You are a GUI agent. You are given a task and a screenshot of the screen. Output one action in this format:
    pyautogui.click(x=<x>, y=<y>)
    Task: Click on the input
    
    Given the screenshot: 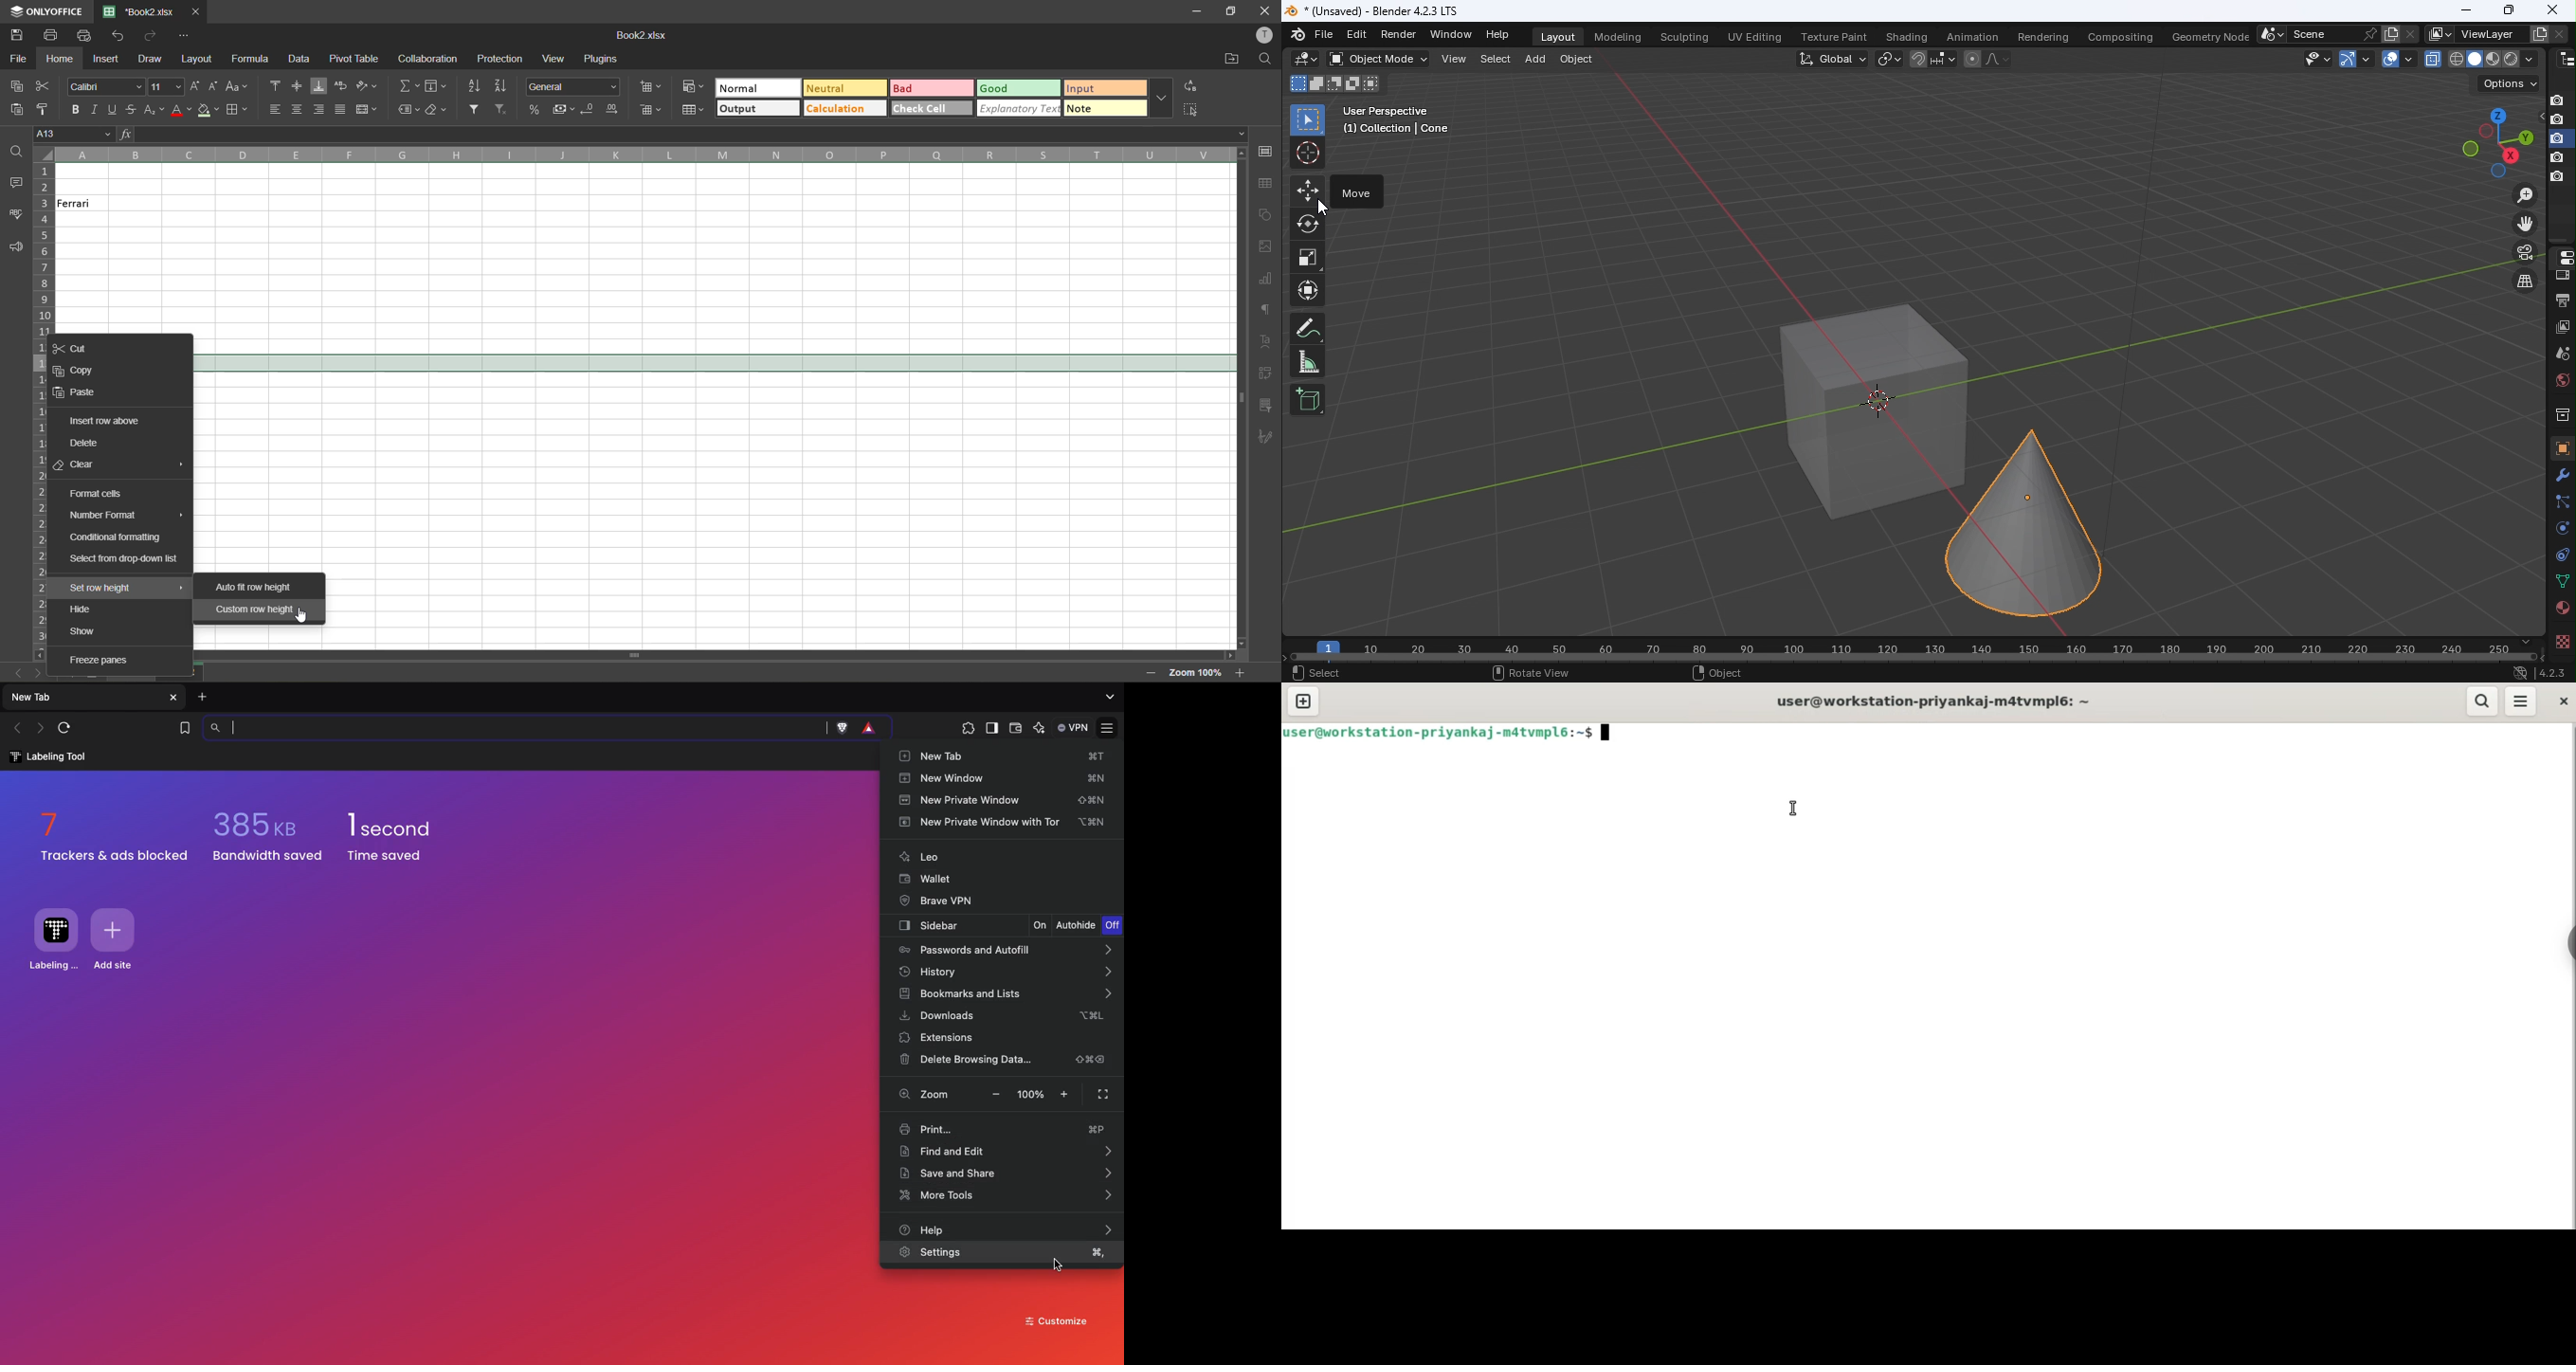 What is the action you would take?
    pyautogui.click(x=1104, y=87)
    